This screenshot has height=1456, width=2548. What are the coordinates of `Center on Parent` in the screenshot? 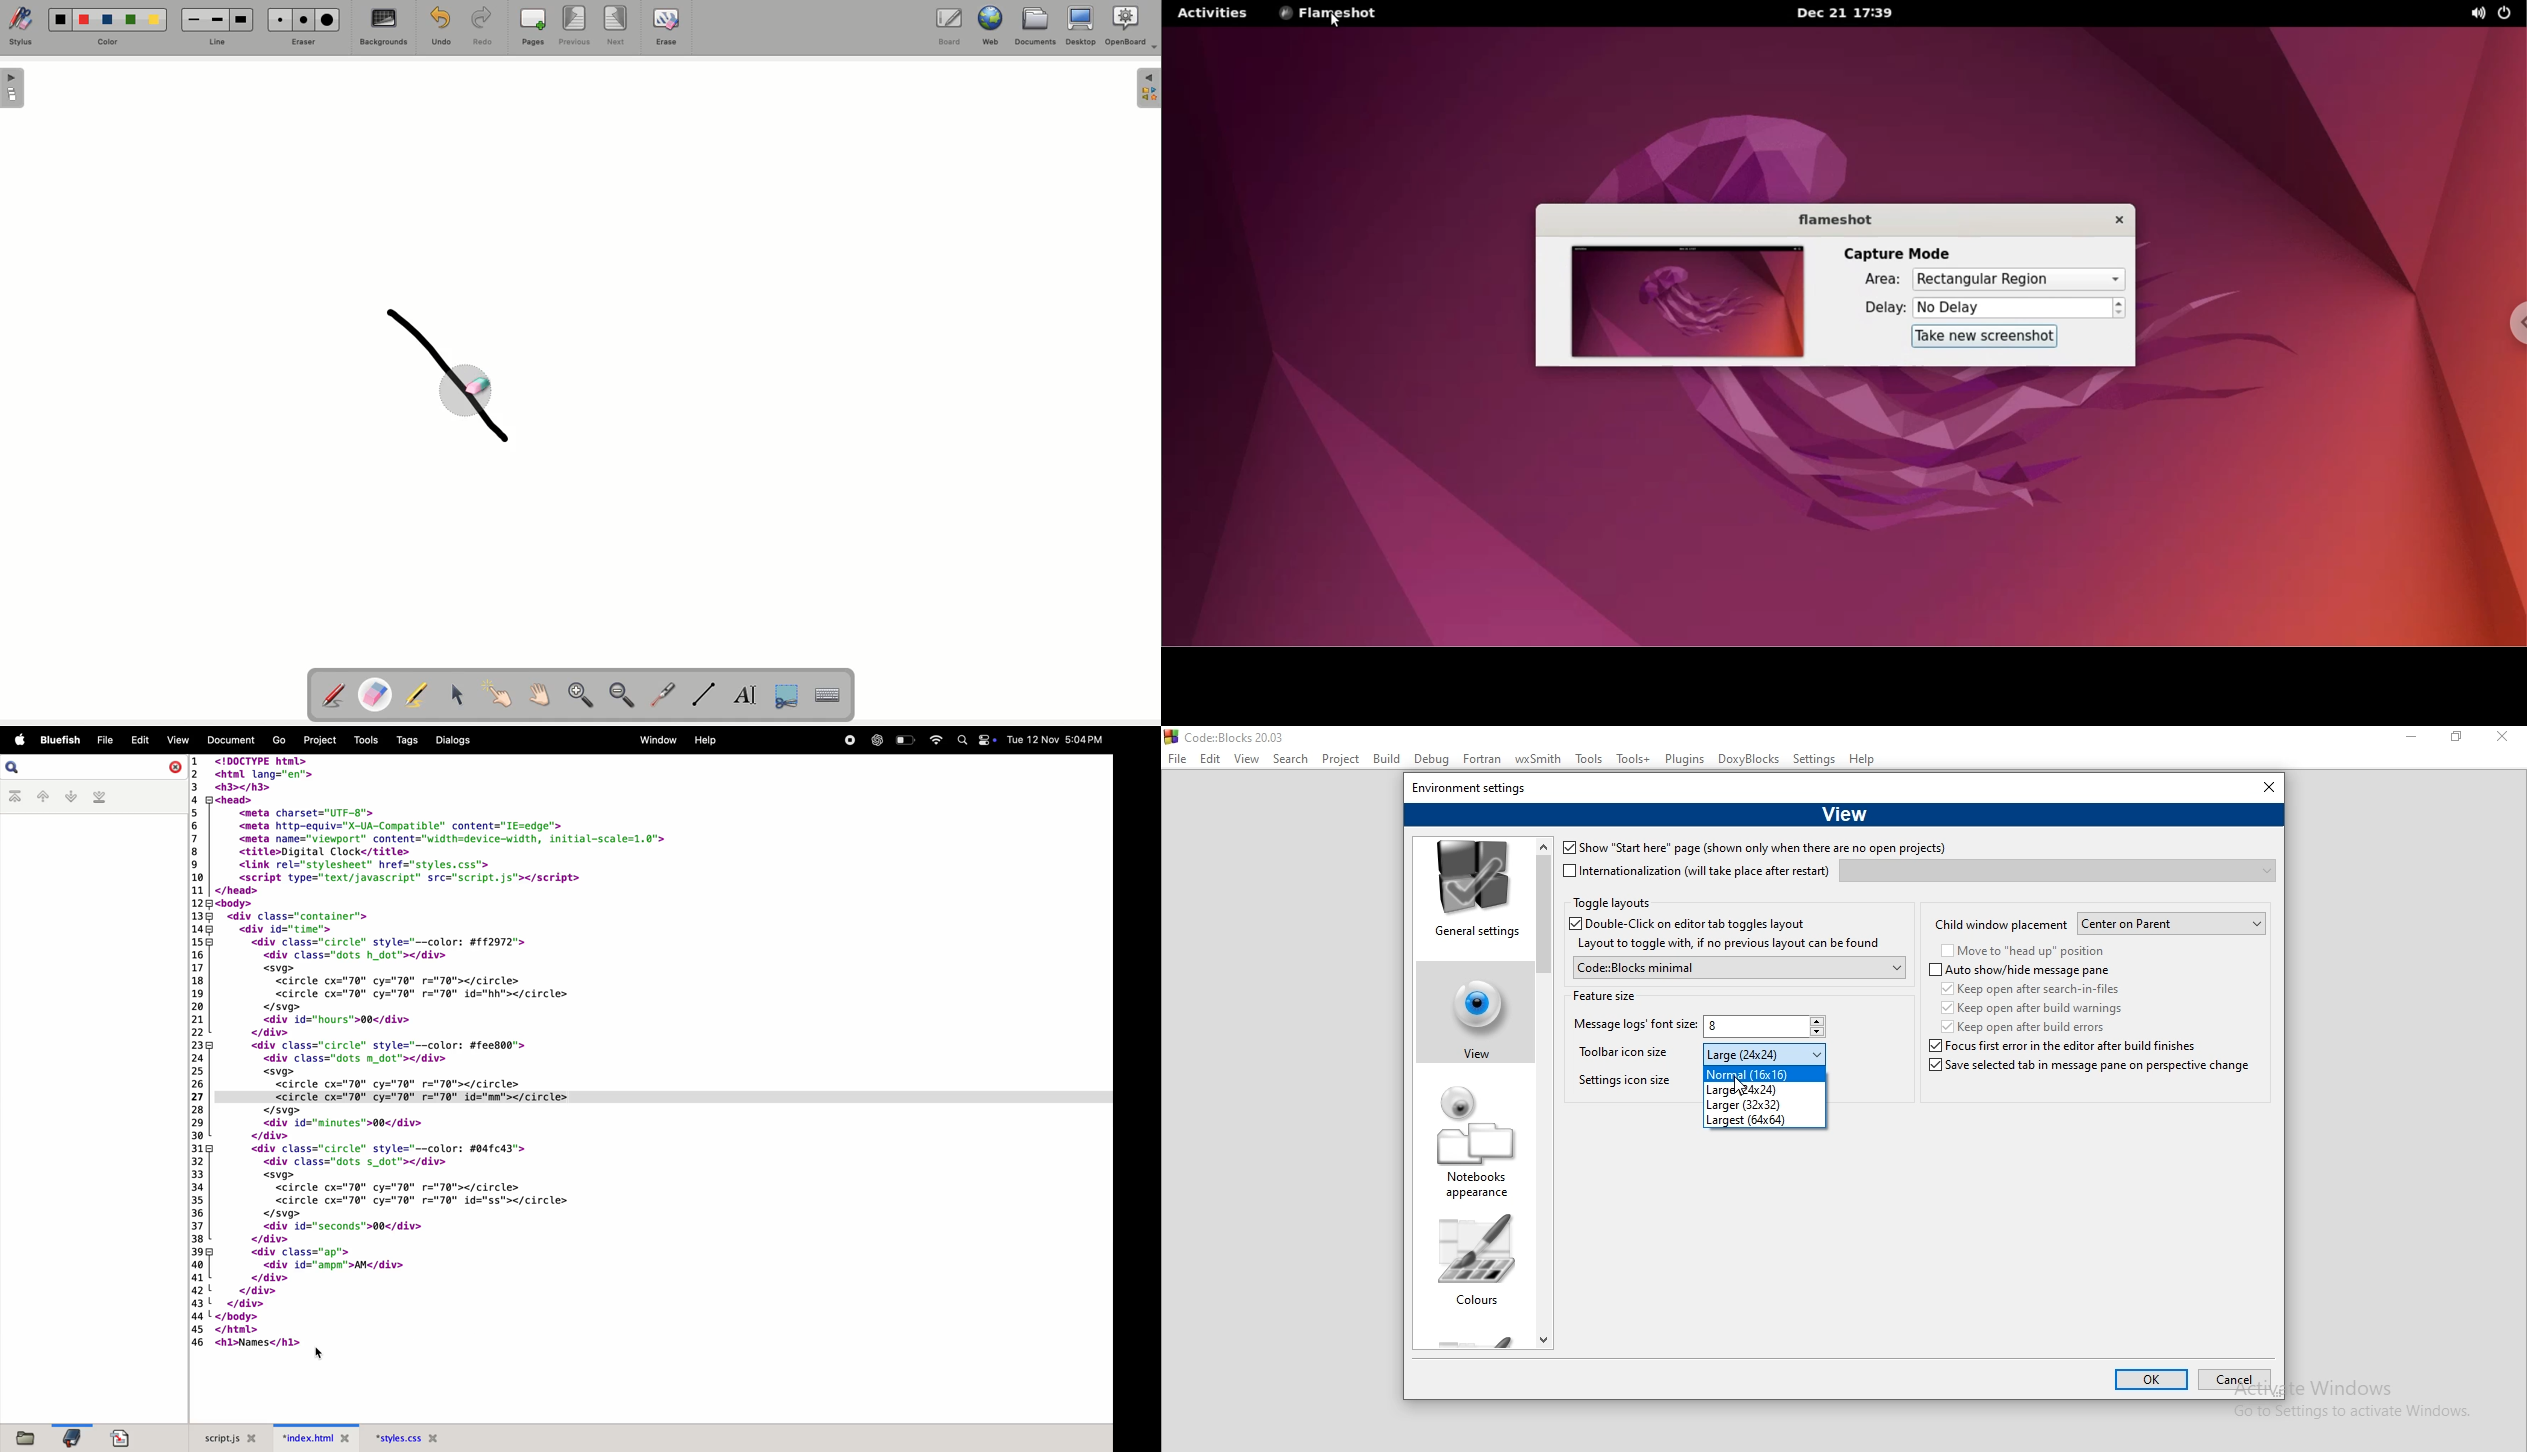 It's located at (2173, 924).